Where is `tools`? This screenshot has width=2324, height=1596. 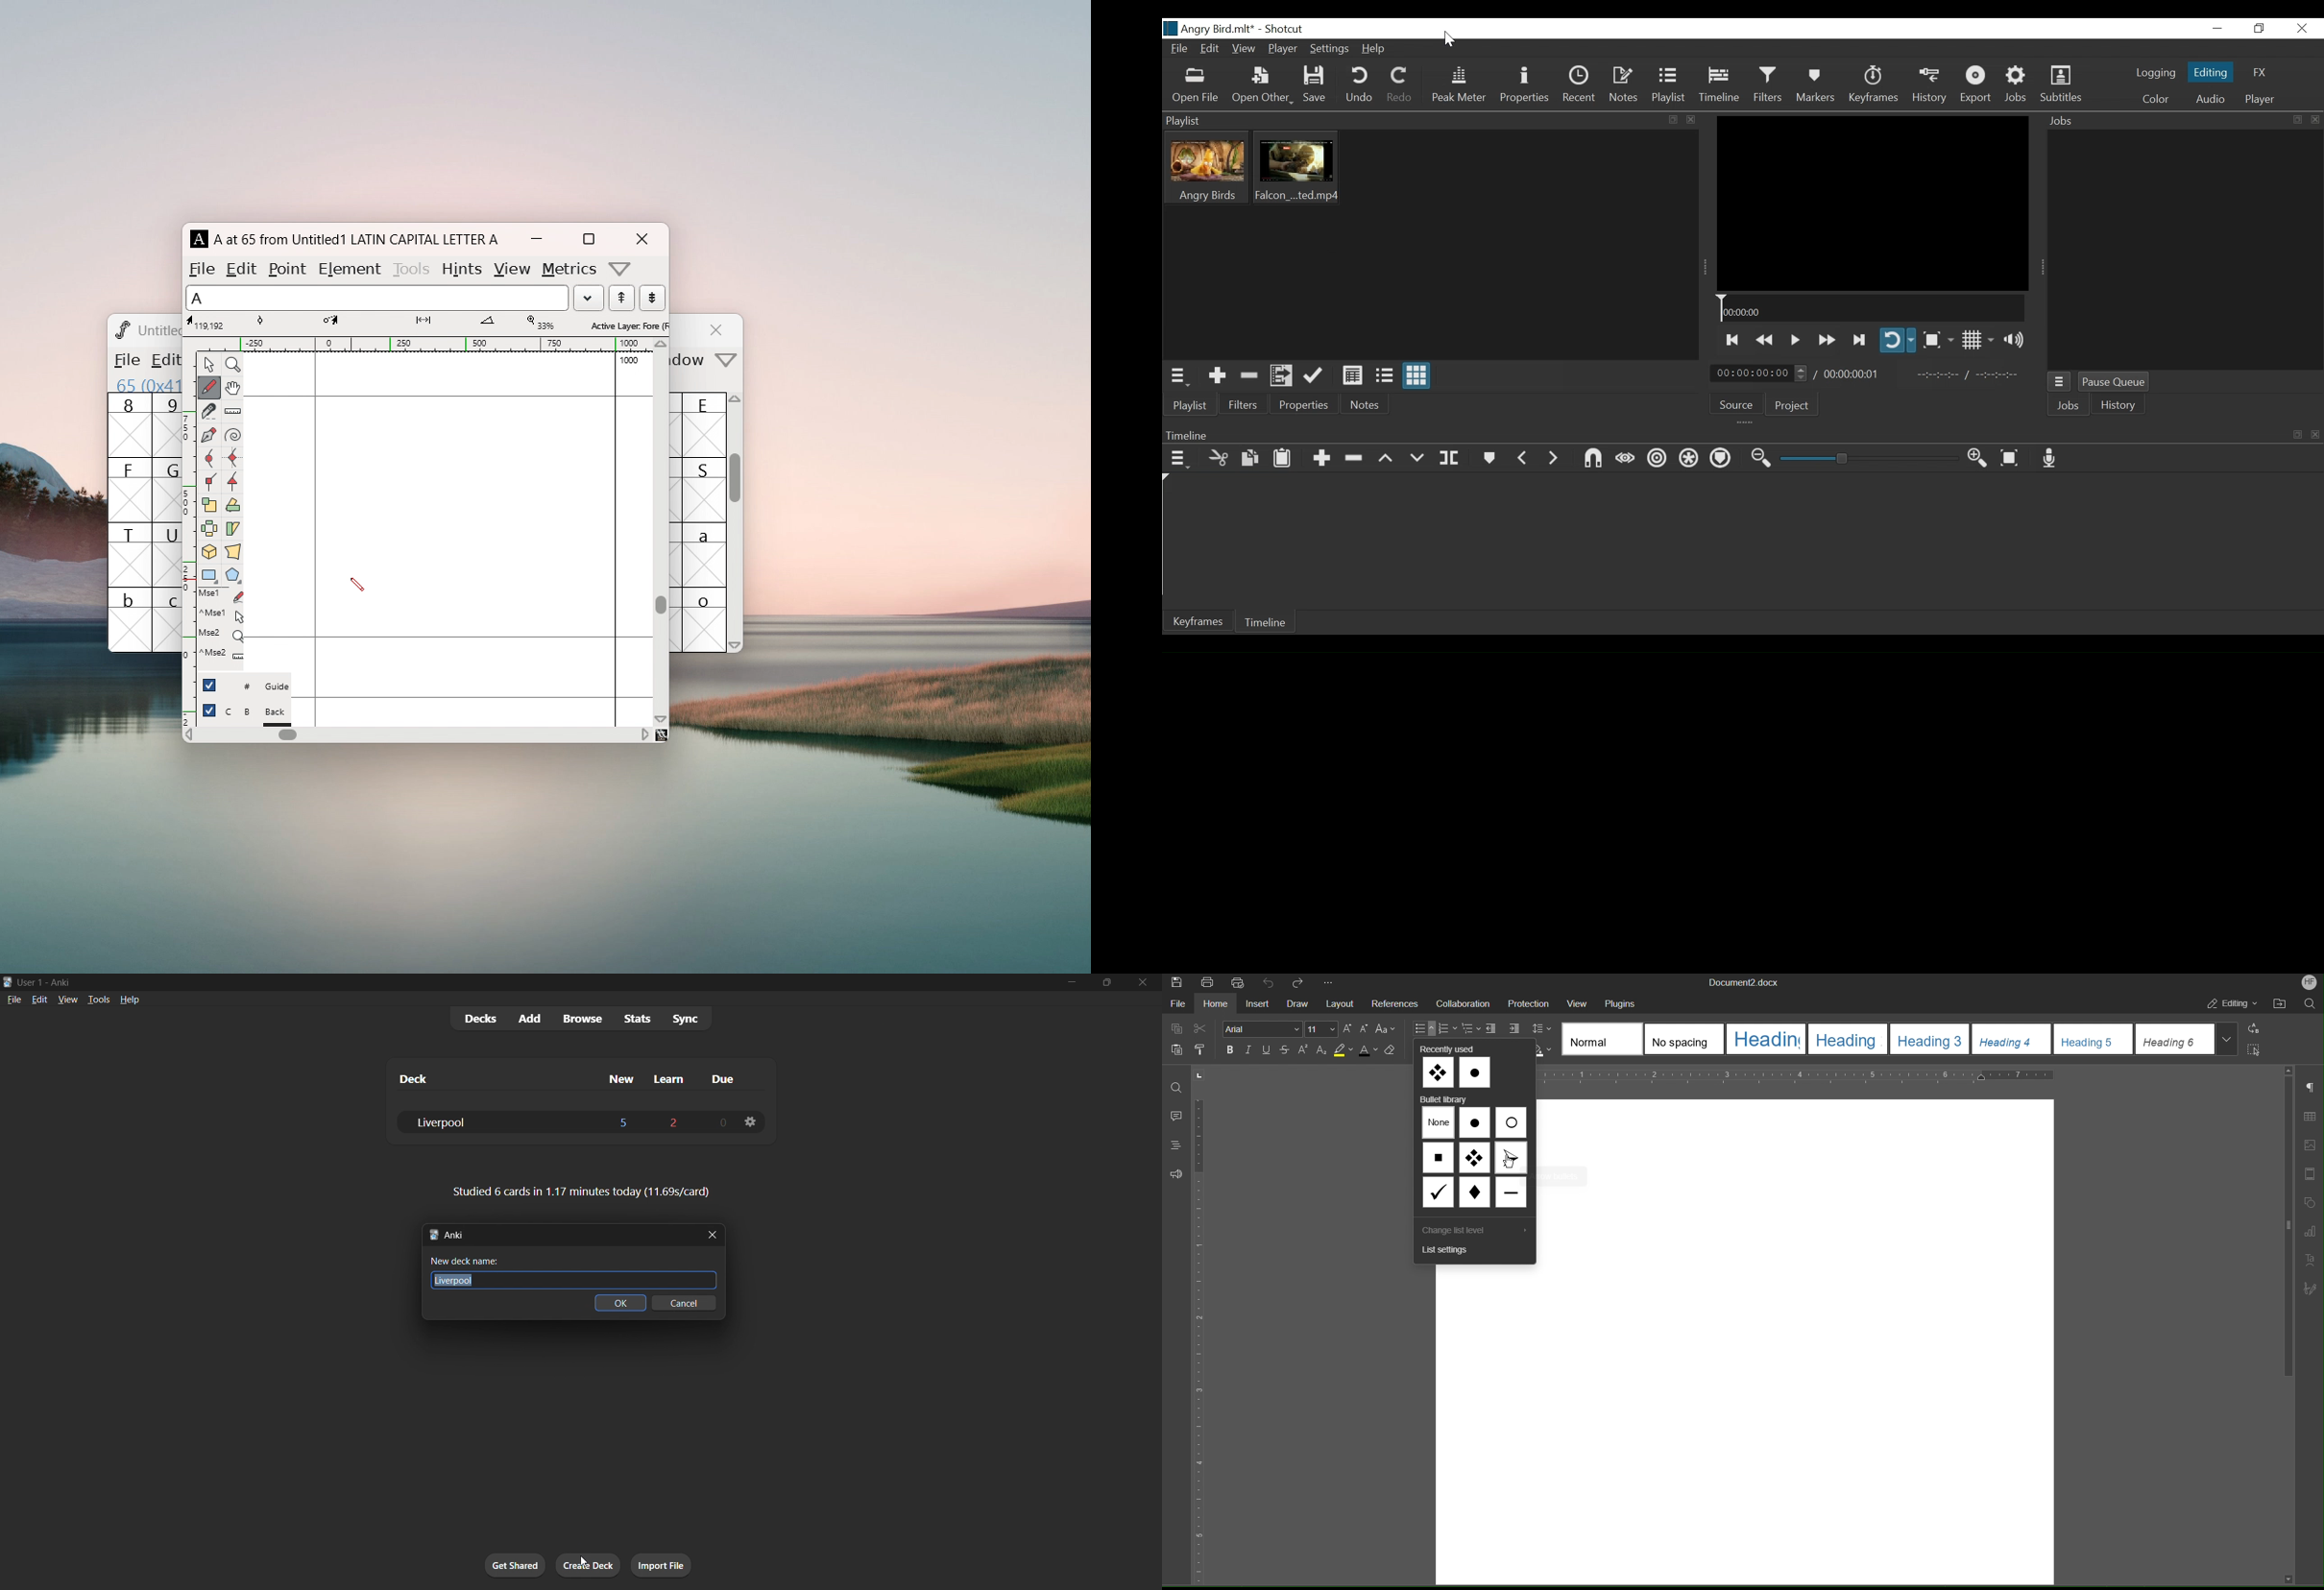
tools is located at coordinates (100, 1000).